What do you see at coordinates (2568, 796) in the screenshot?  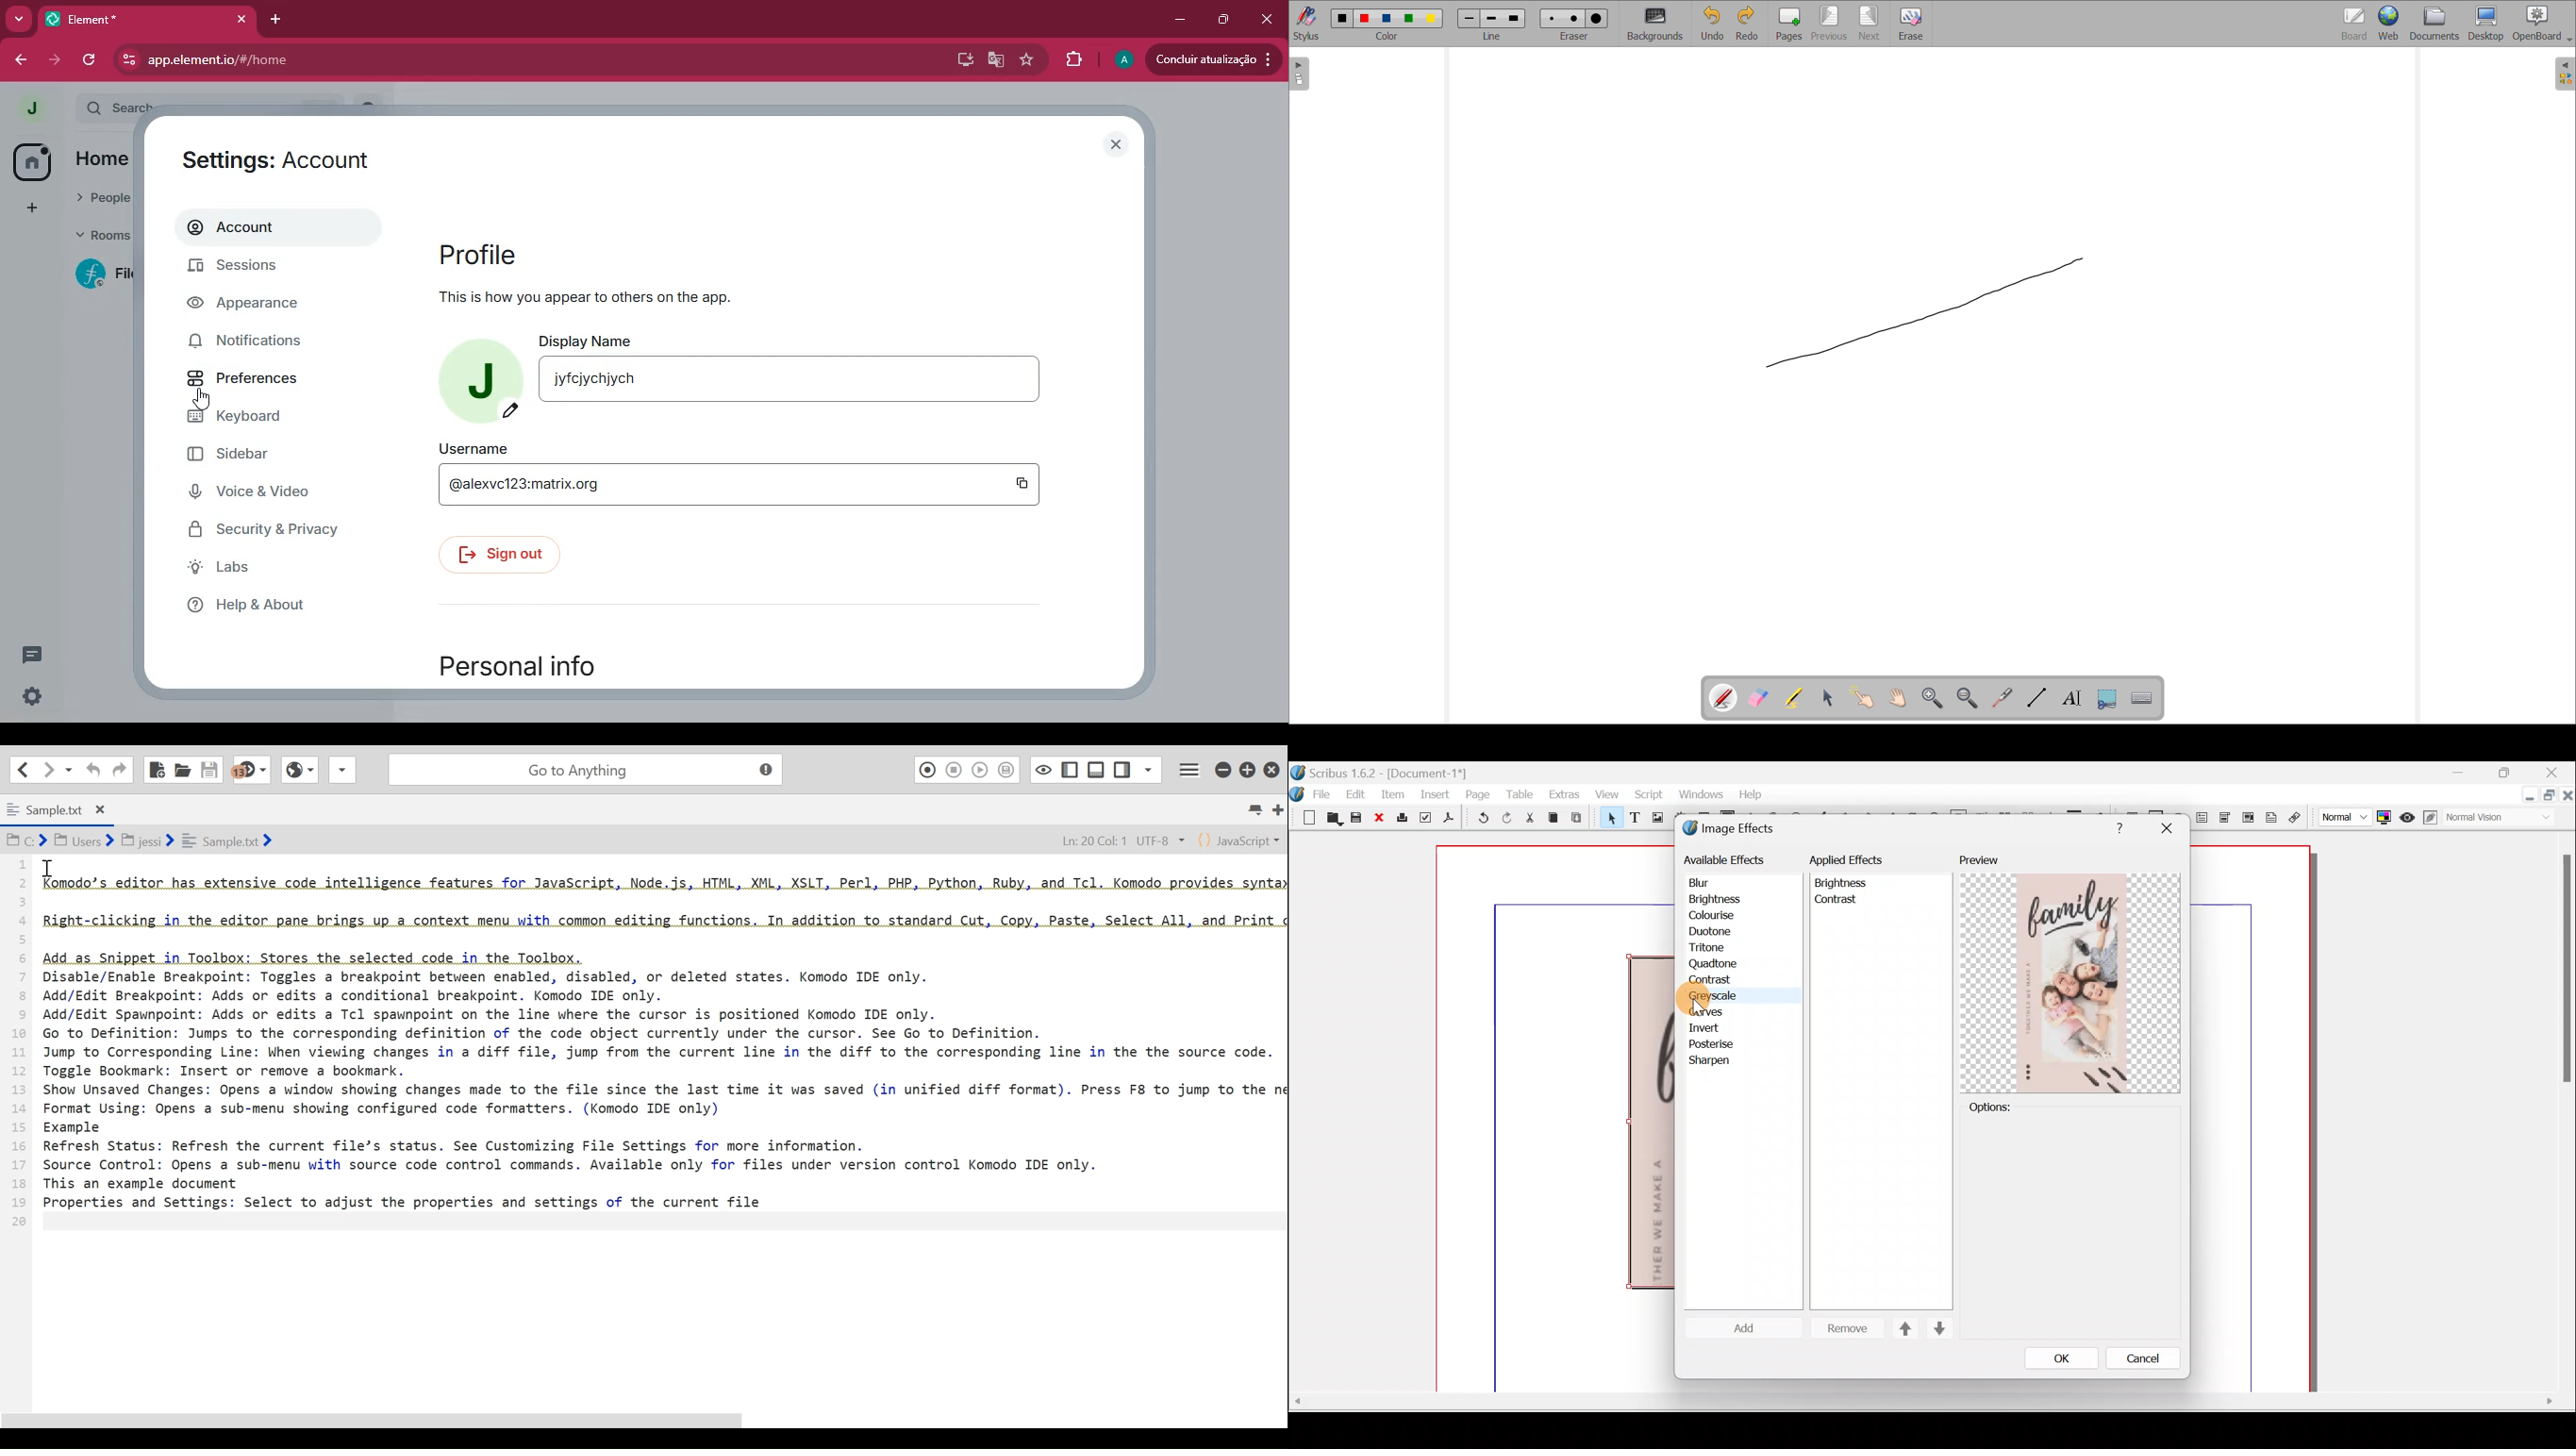 I see `Close` at bounding box center [2568, 796].